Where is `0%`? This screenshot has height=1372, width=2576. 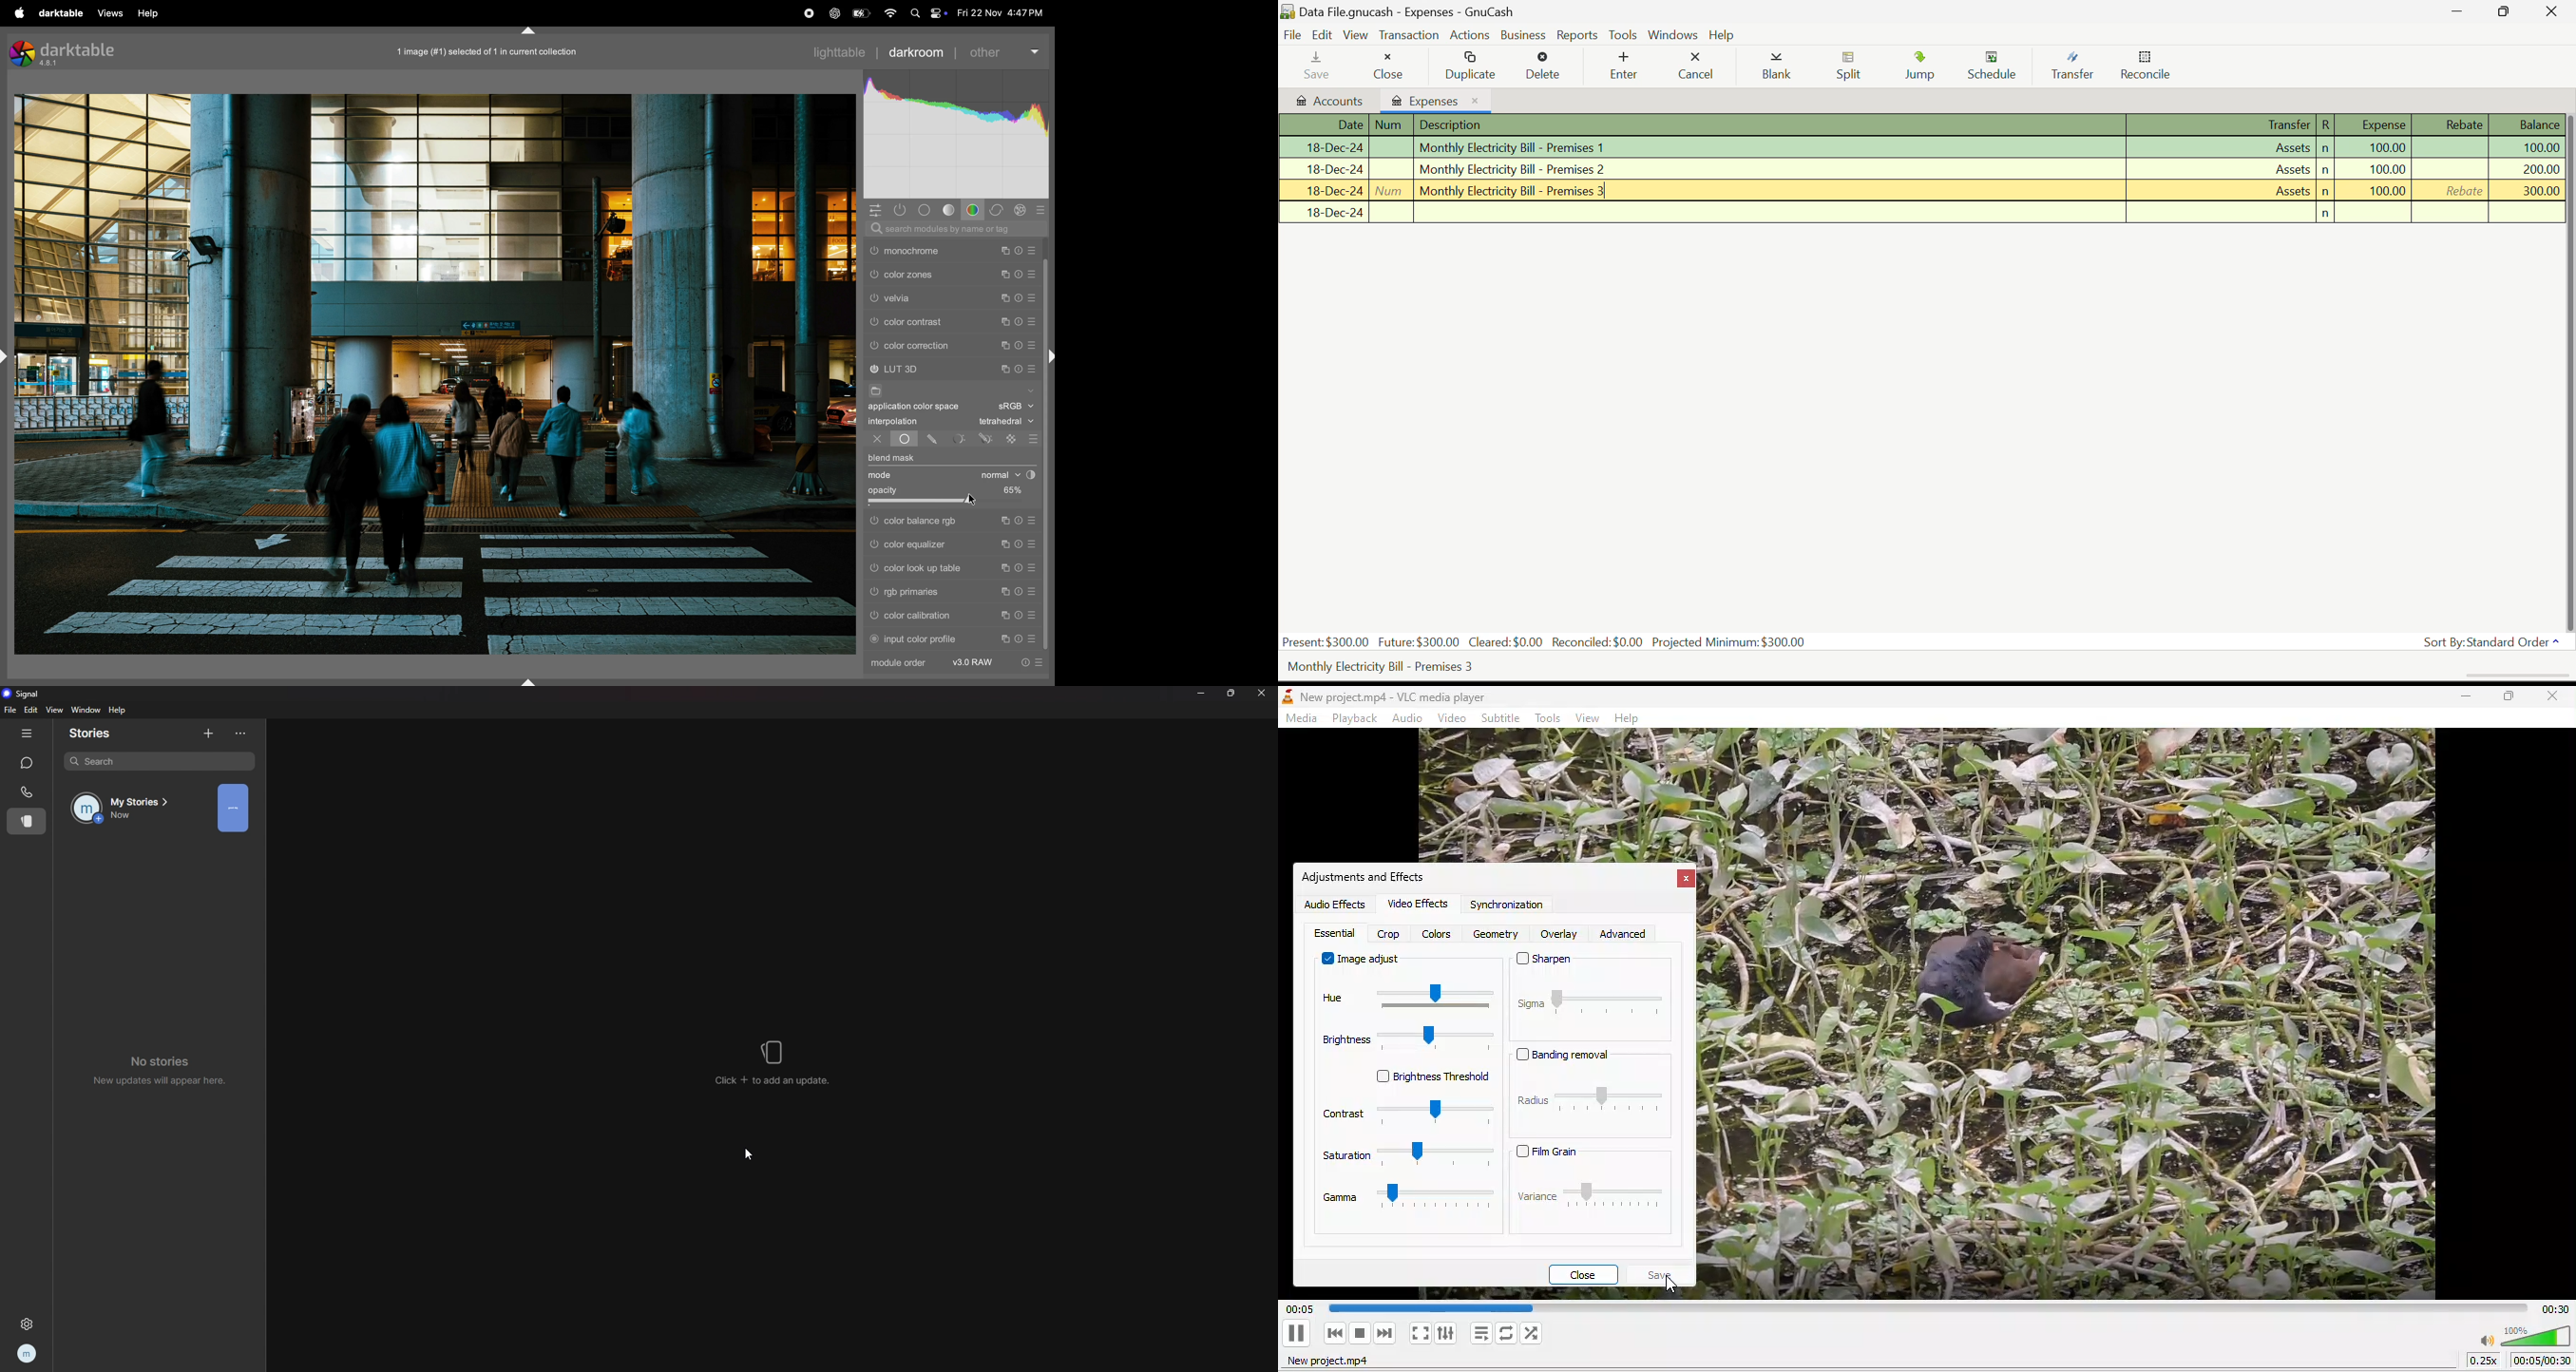 0% is located at coordinates (1008, 489).